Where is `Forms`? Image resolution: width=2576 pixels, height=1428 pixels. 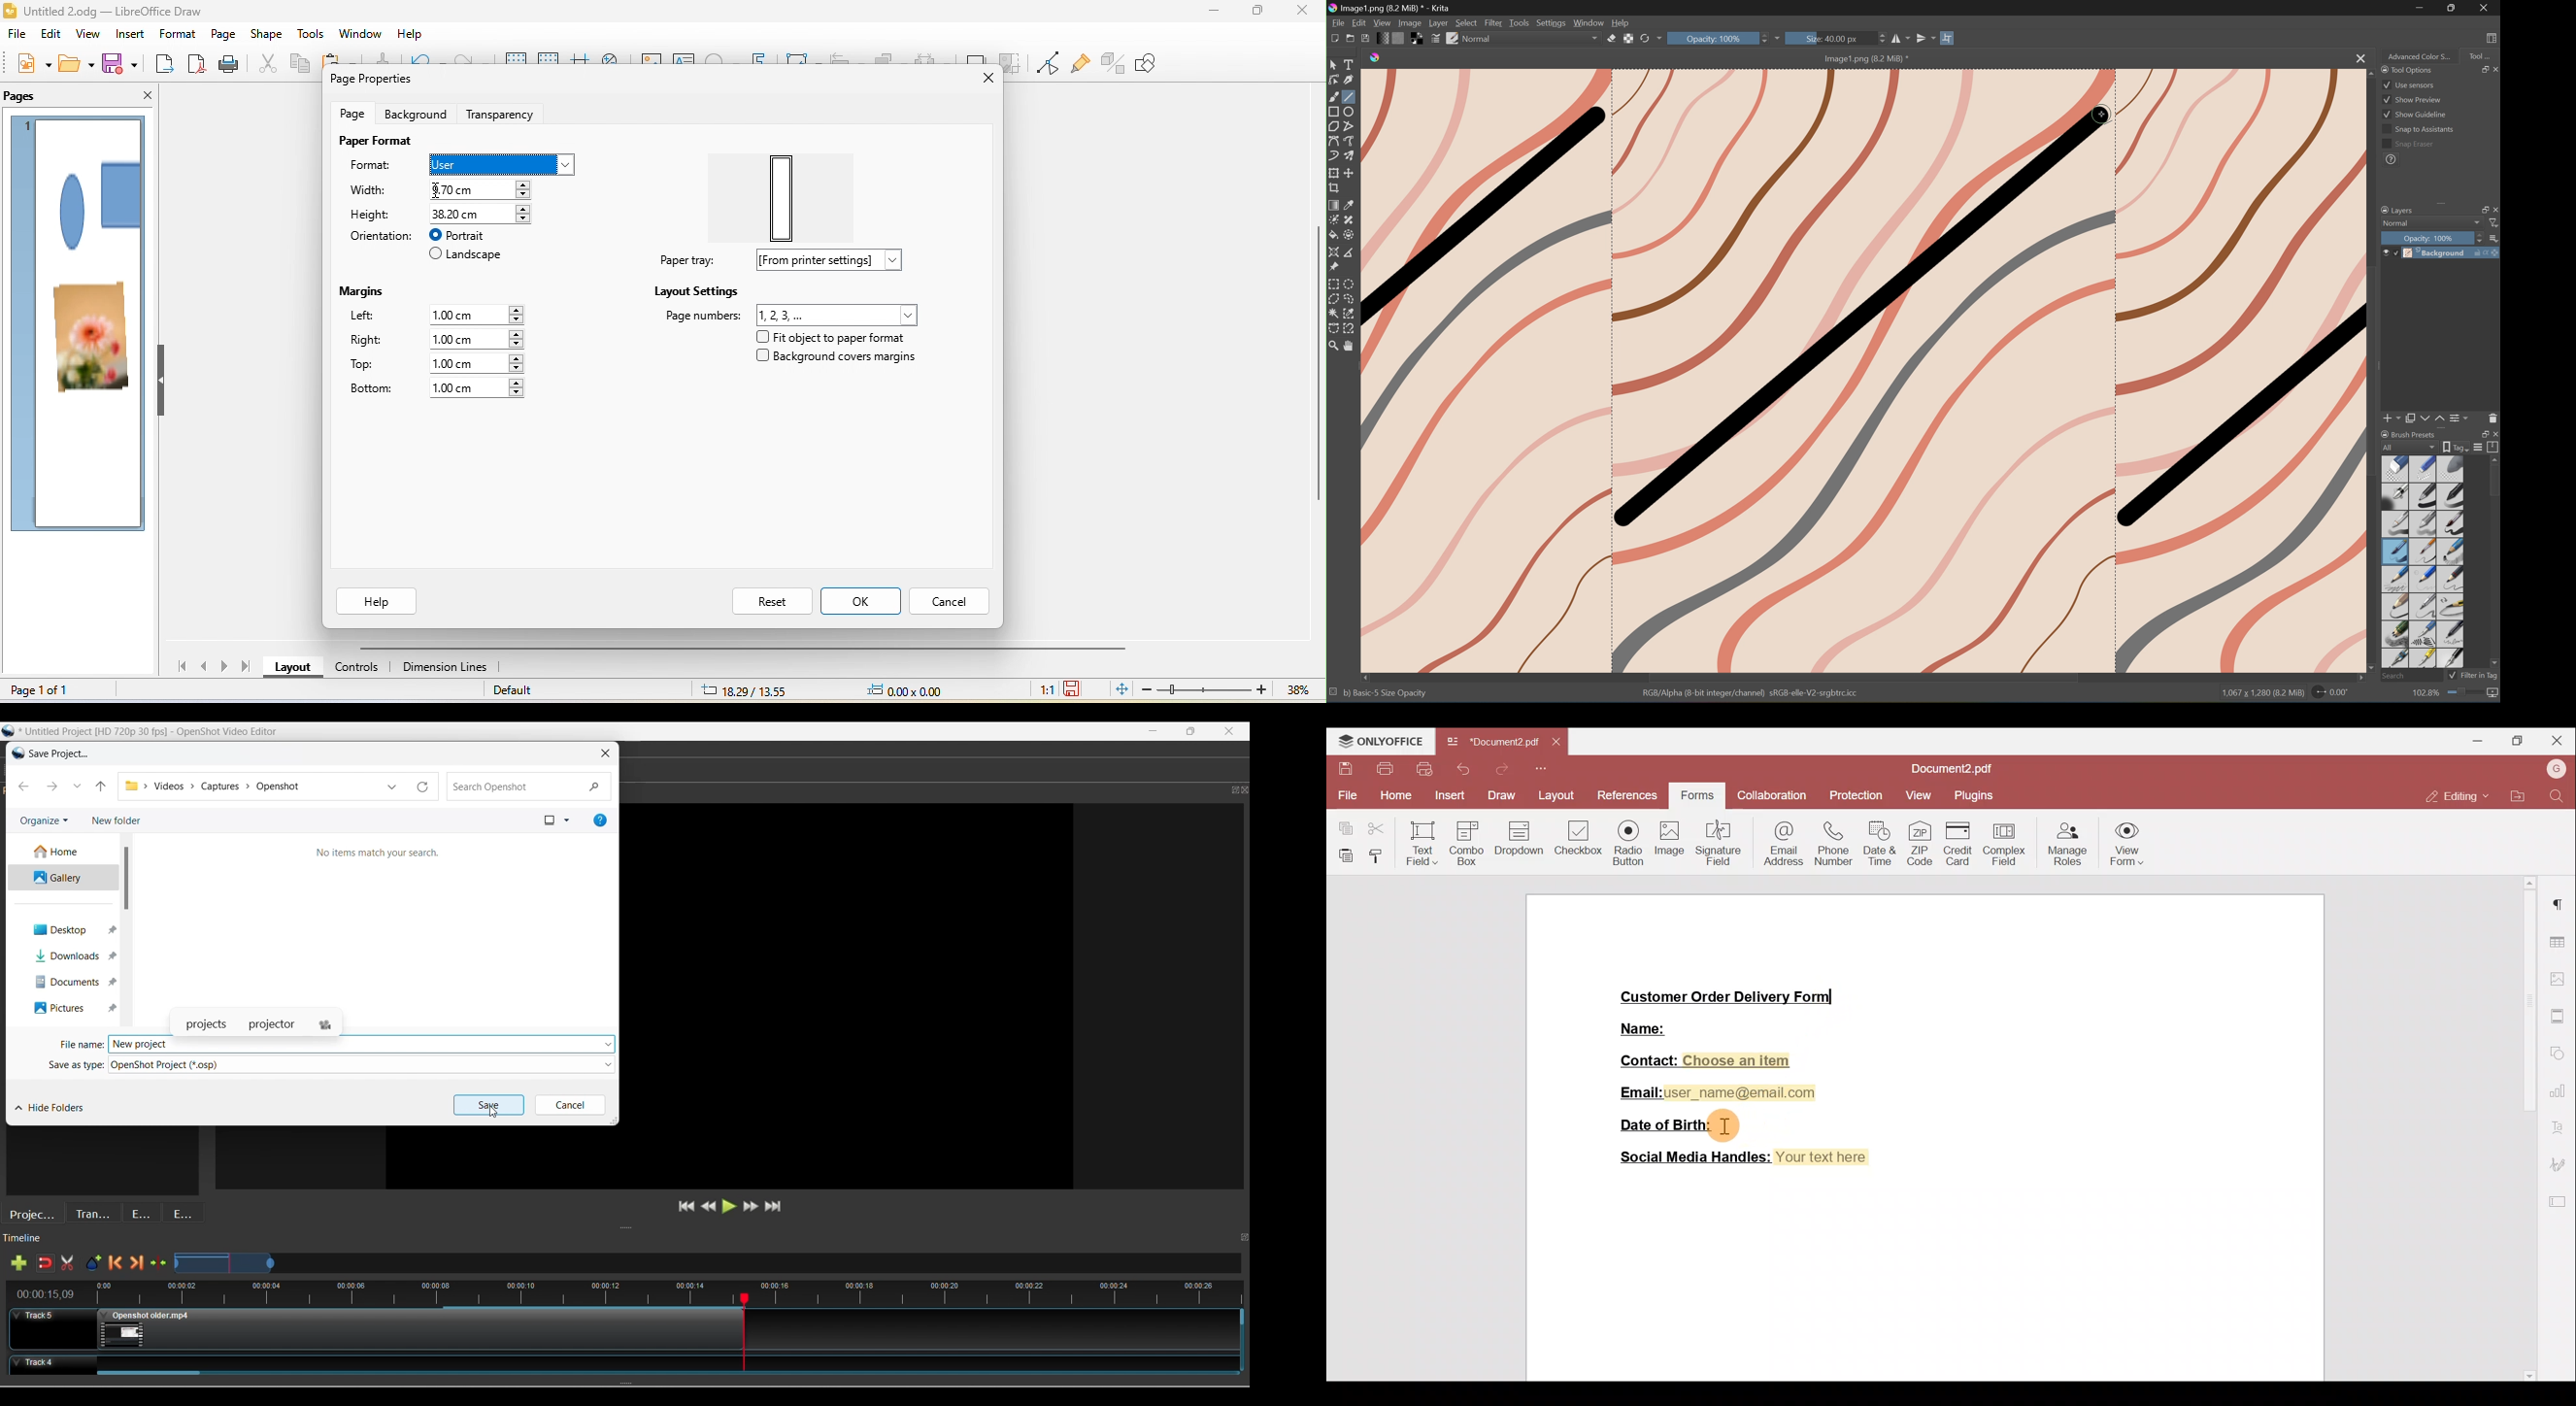 Forms is located at coordinates (1695, 797).